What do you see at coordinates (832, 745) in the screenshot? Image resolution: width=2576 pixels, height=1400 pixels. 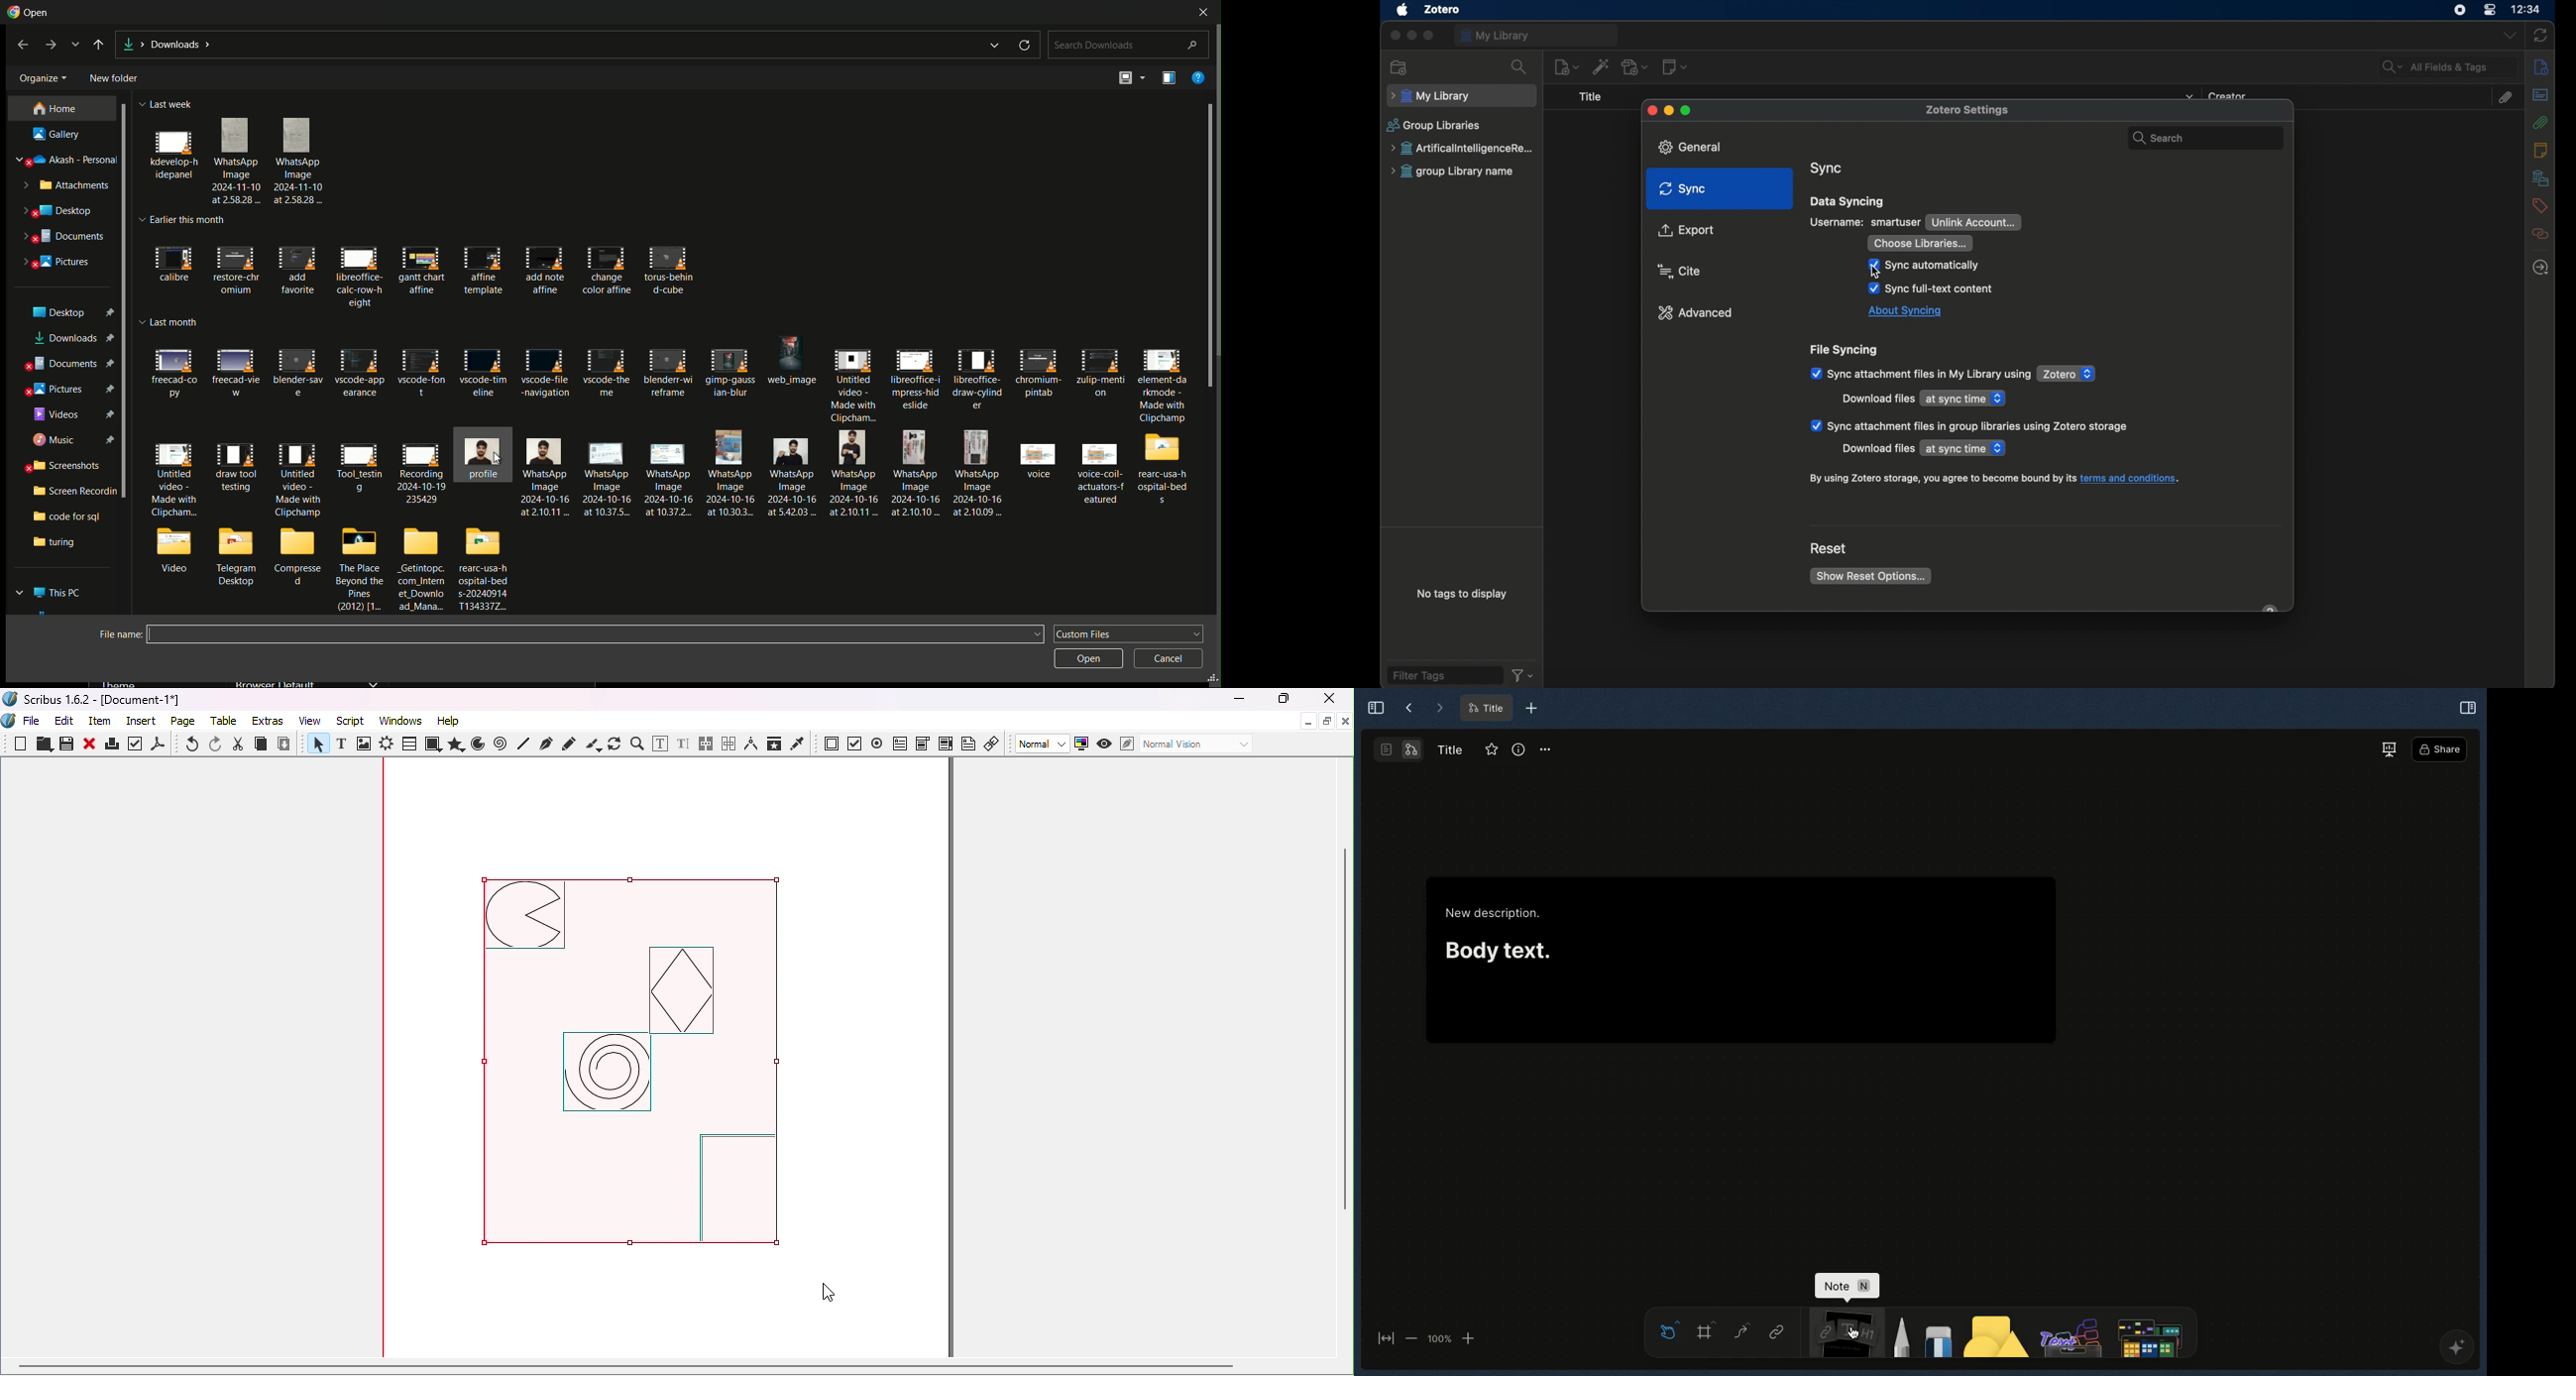 I see `PDF push button` at bounding box center [832, 745].